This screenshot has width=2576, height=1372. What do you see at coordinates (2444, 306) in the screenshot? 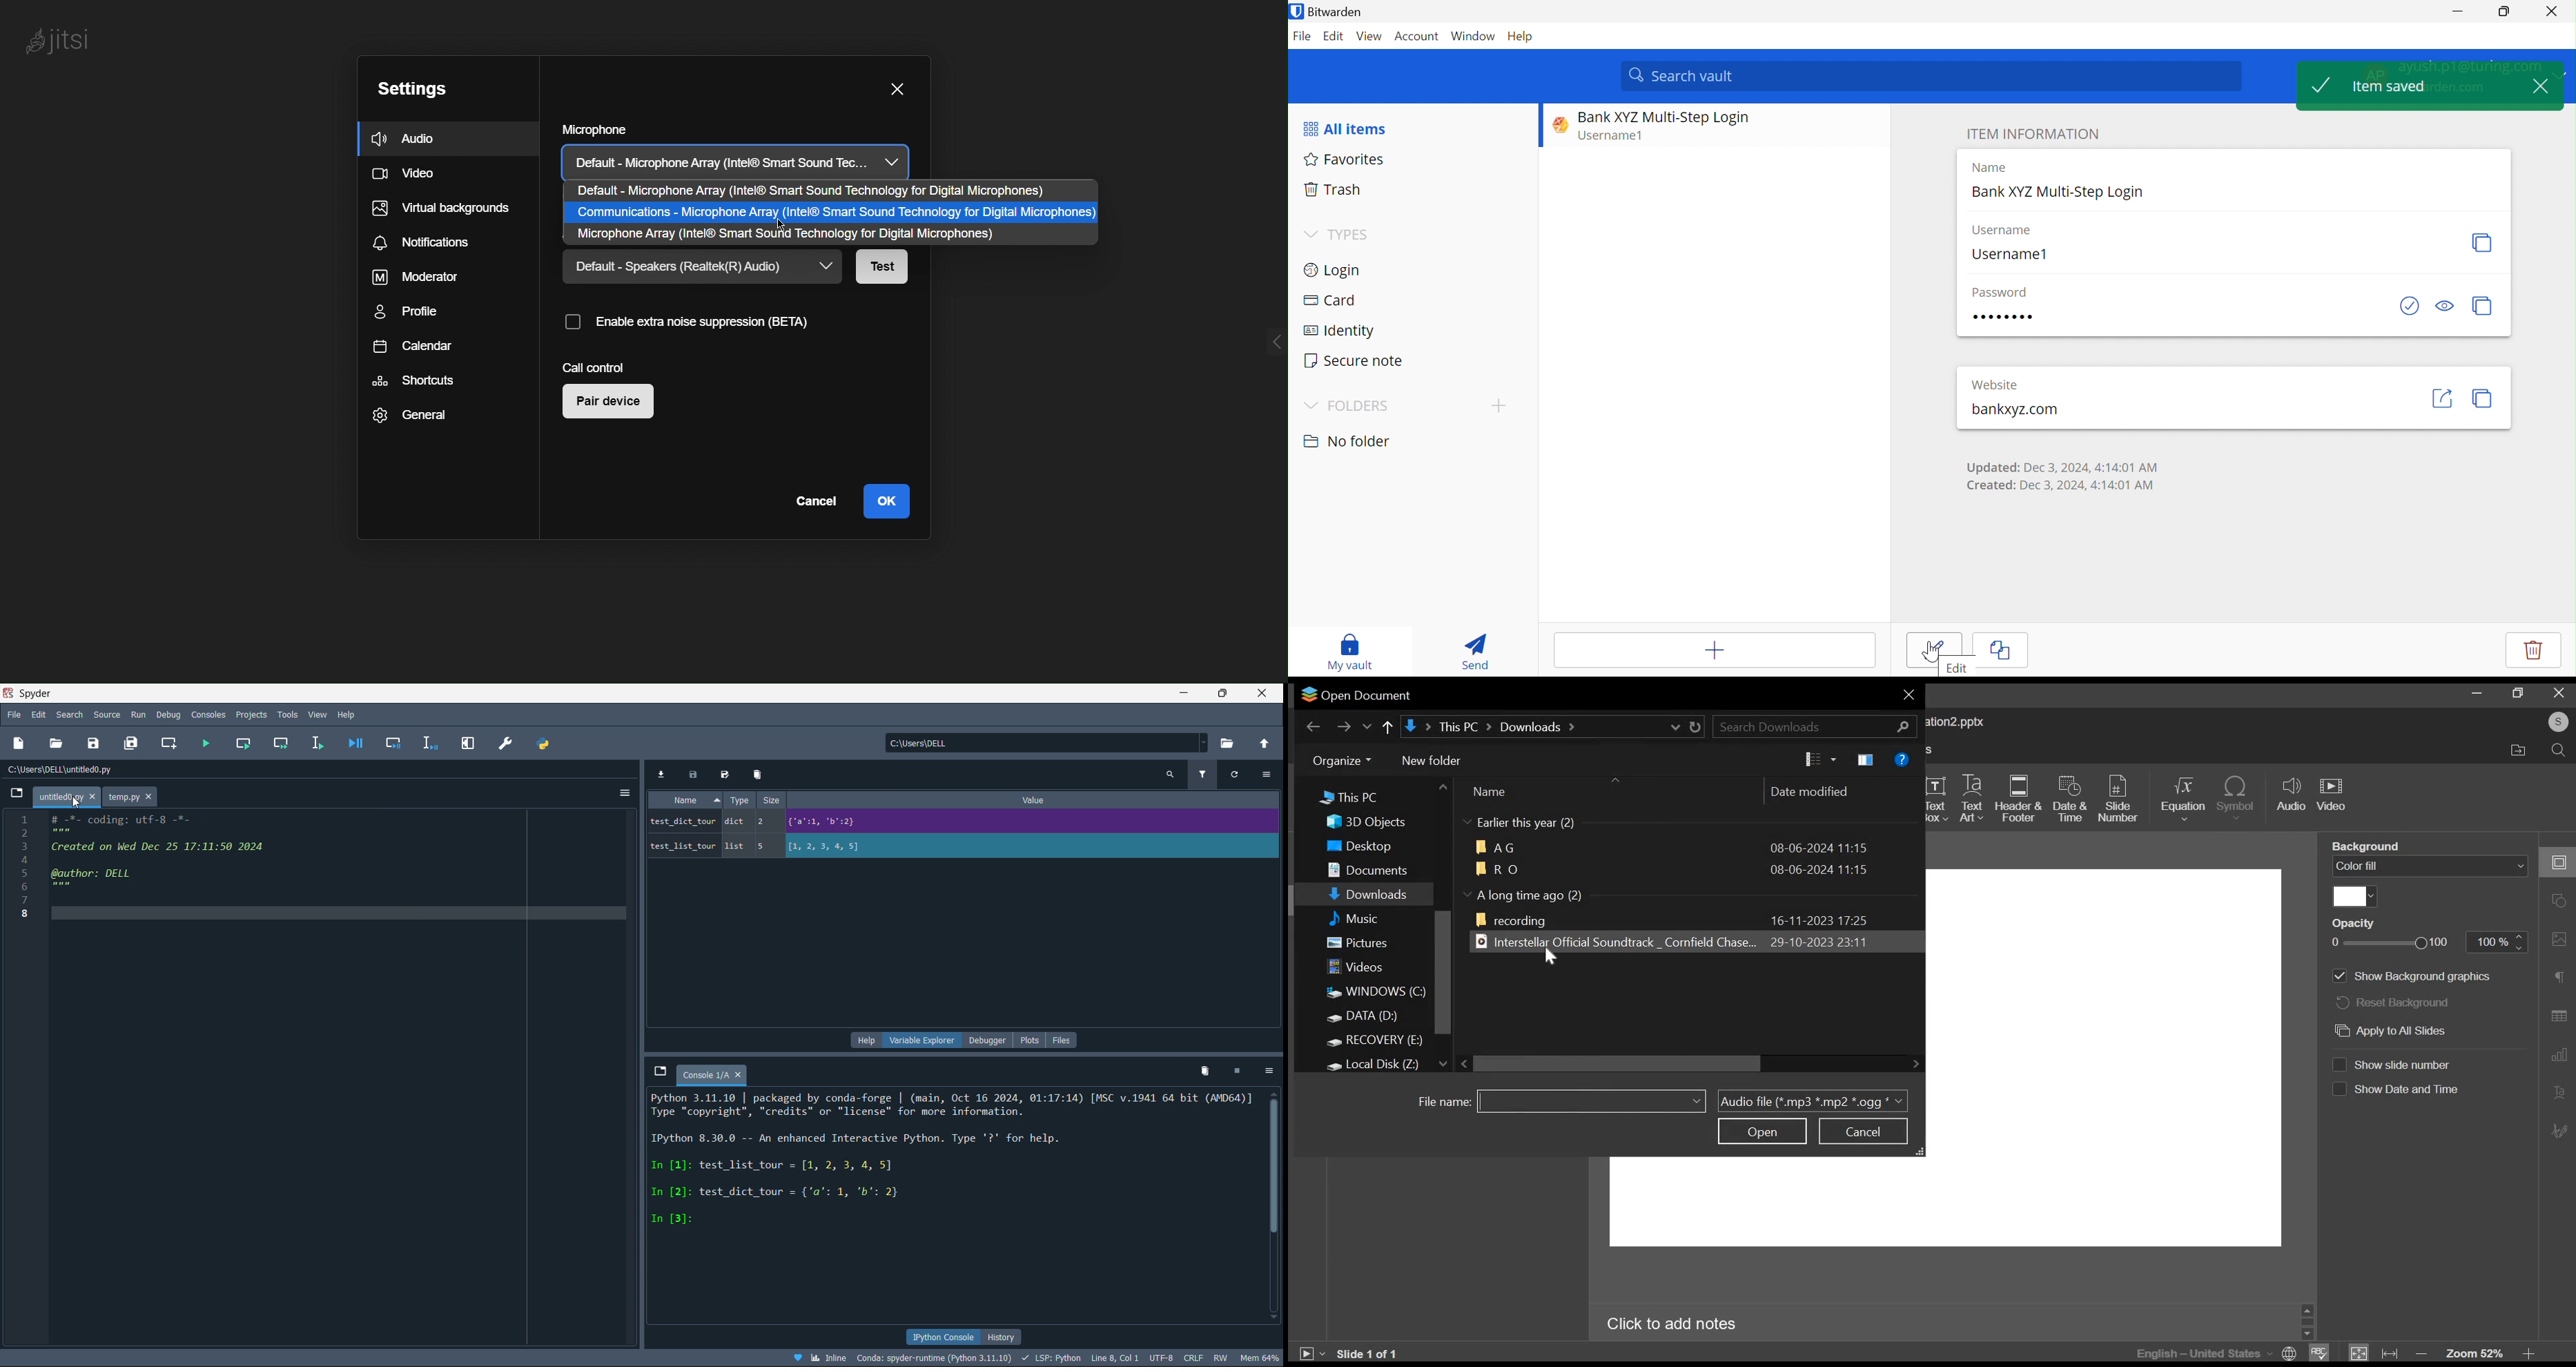
I see `Toggle visibility` at bounding box center [2444, 306].